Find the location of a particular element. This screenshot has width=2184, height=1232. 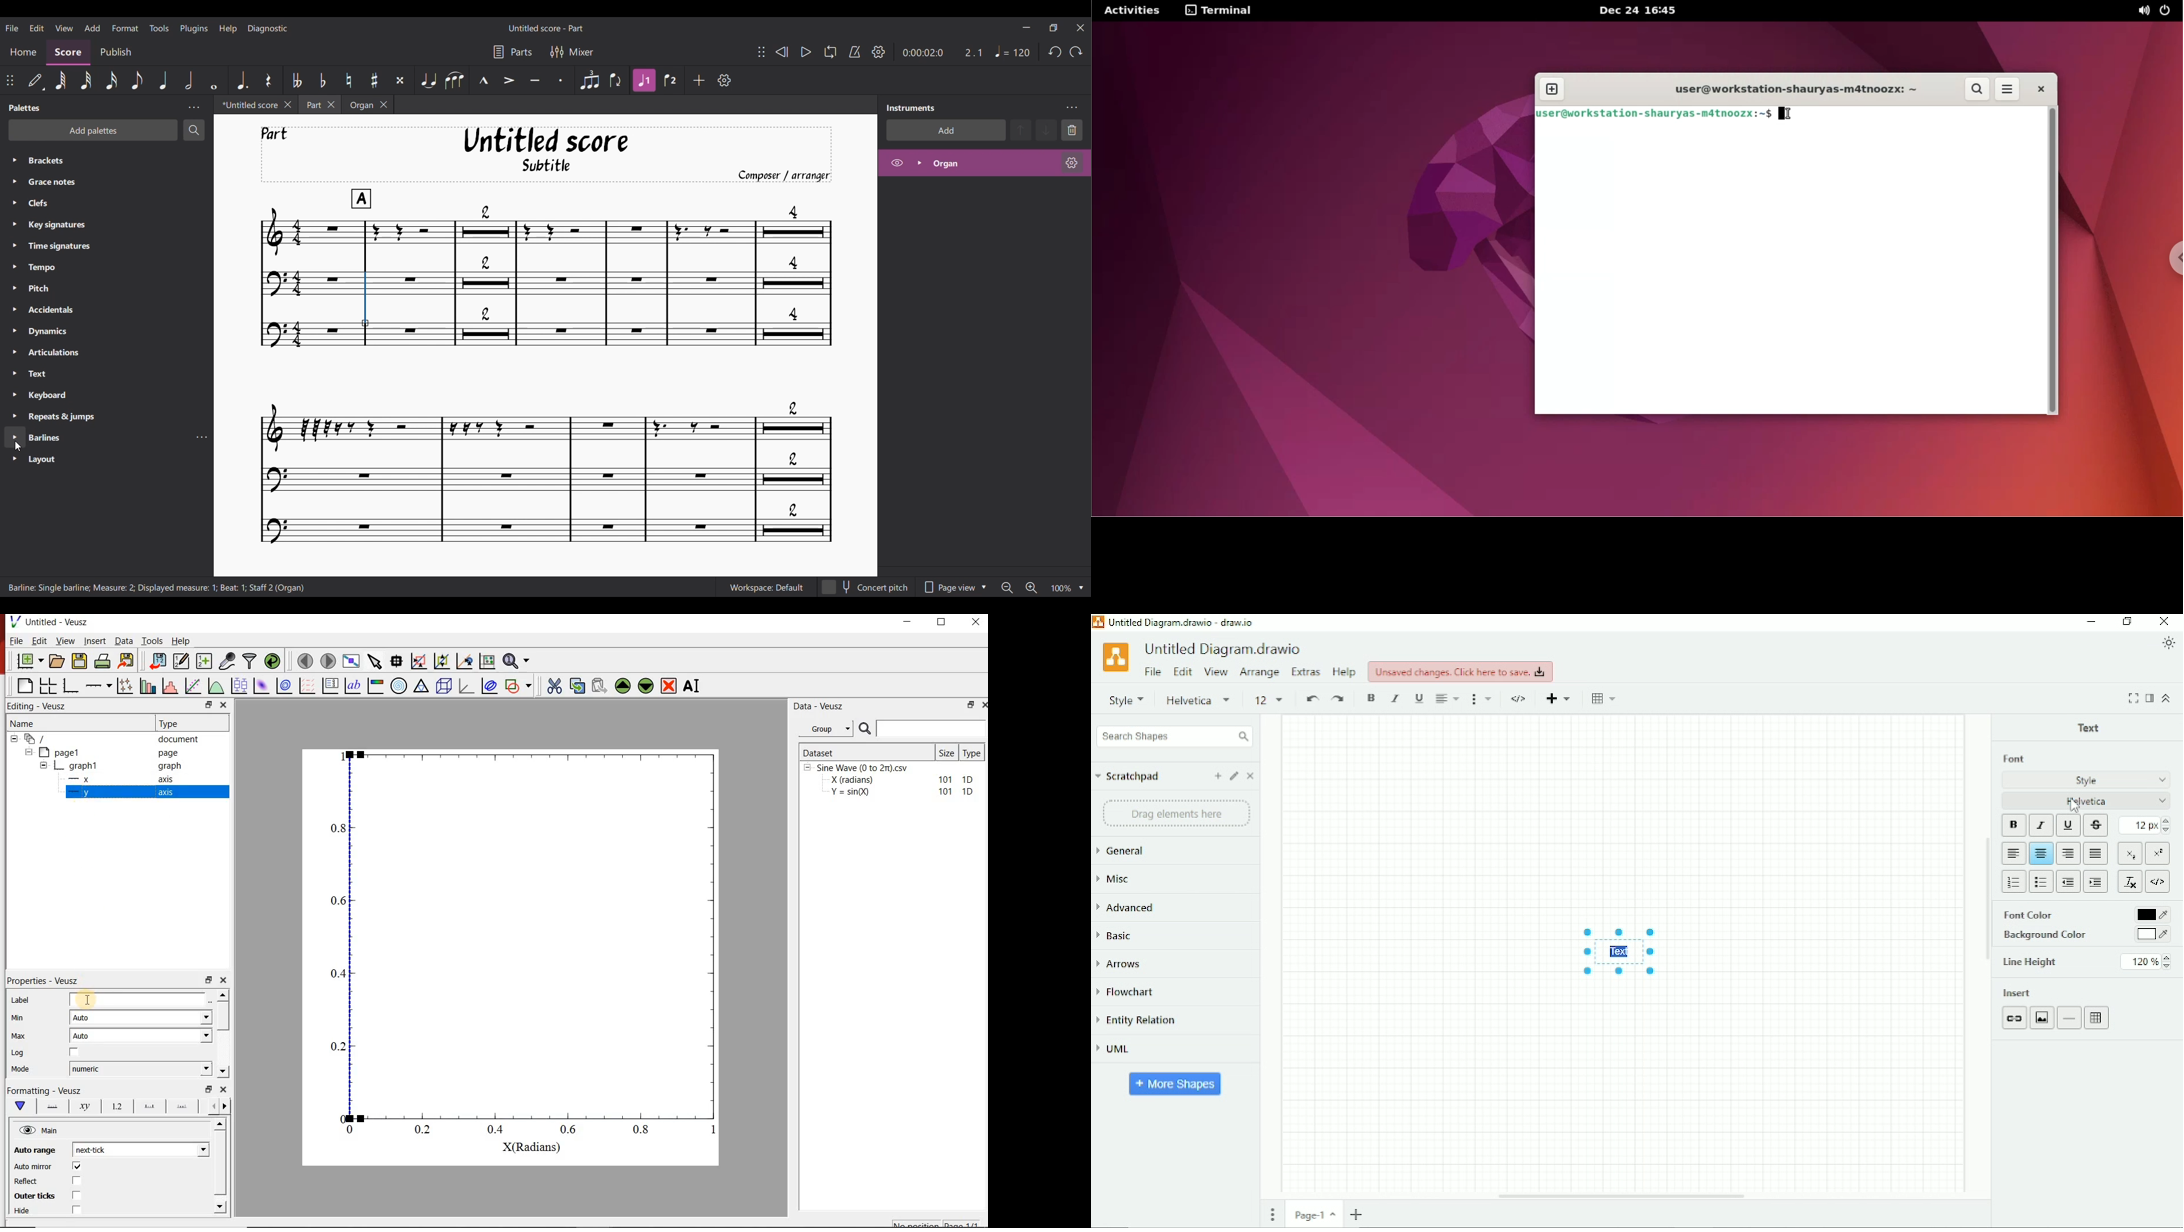

Current zoom factor  is located at coordinates (1063, 588).